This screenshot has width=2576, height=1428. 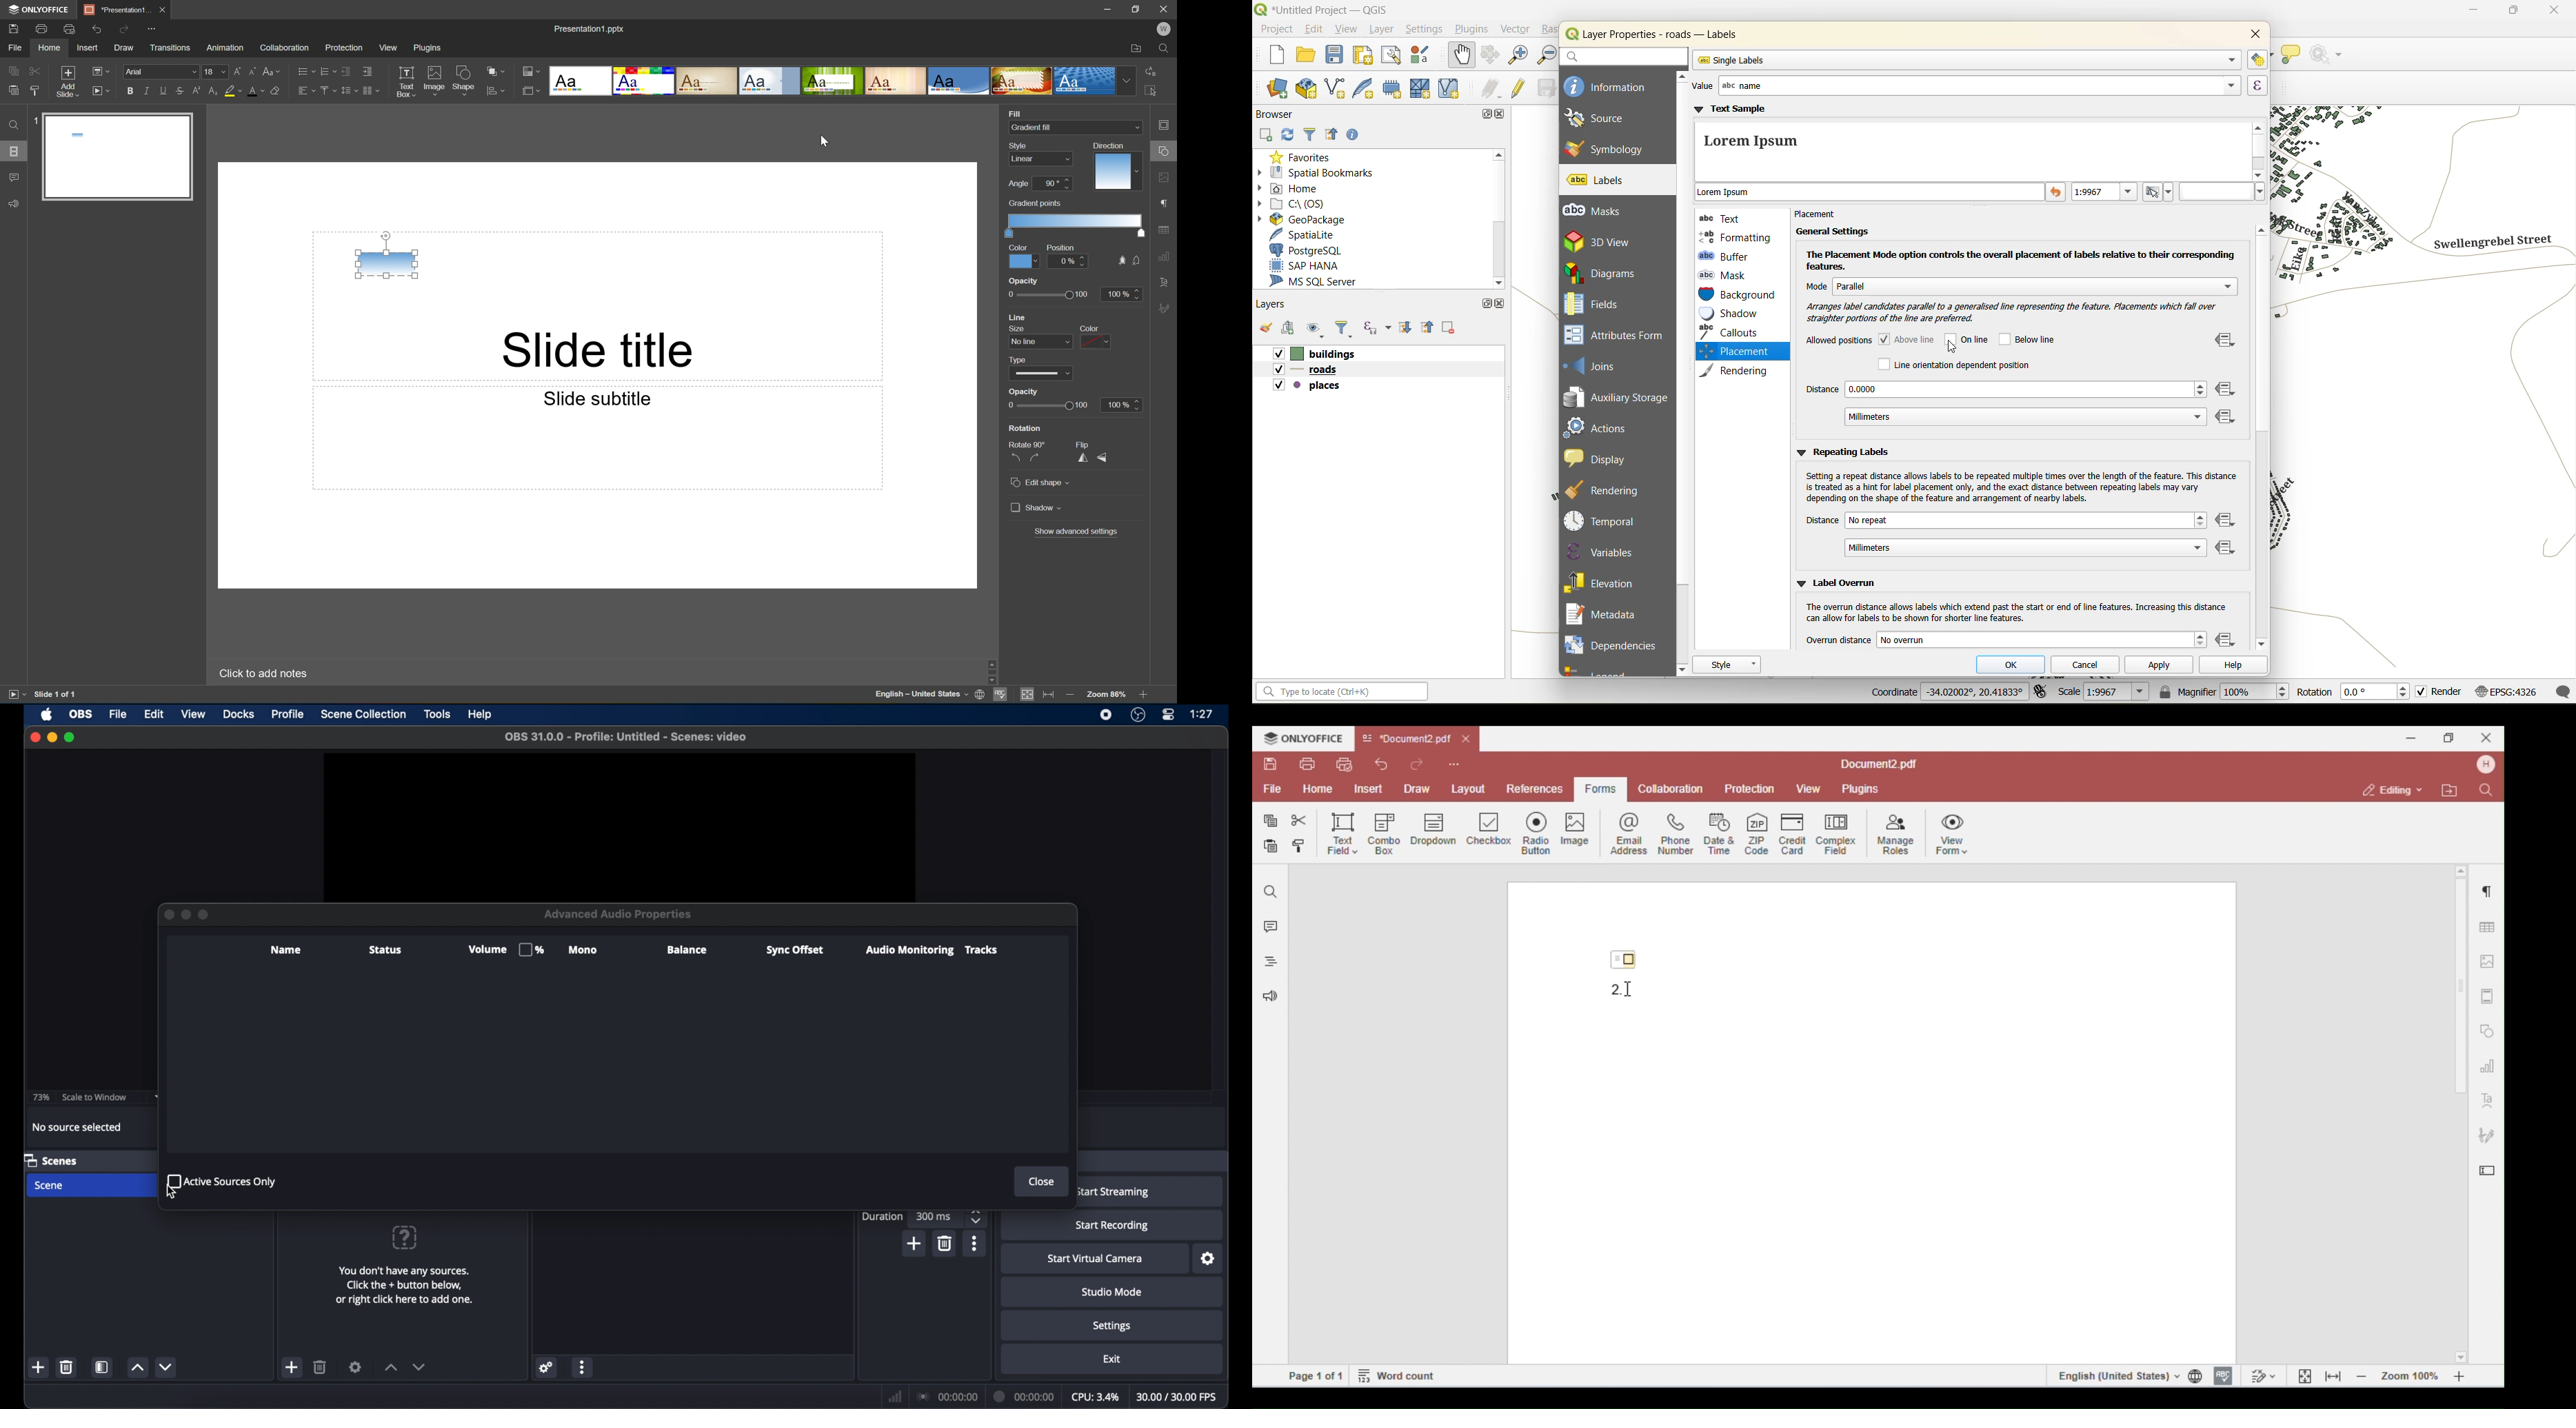 I want to click on scene, so click(x=50, y=1186).